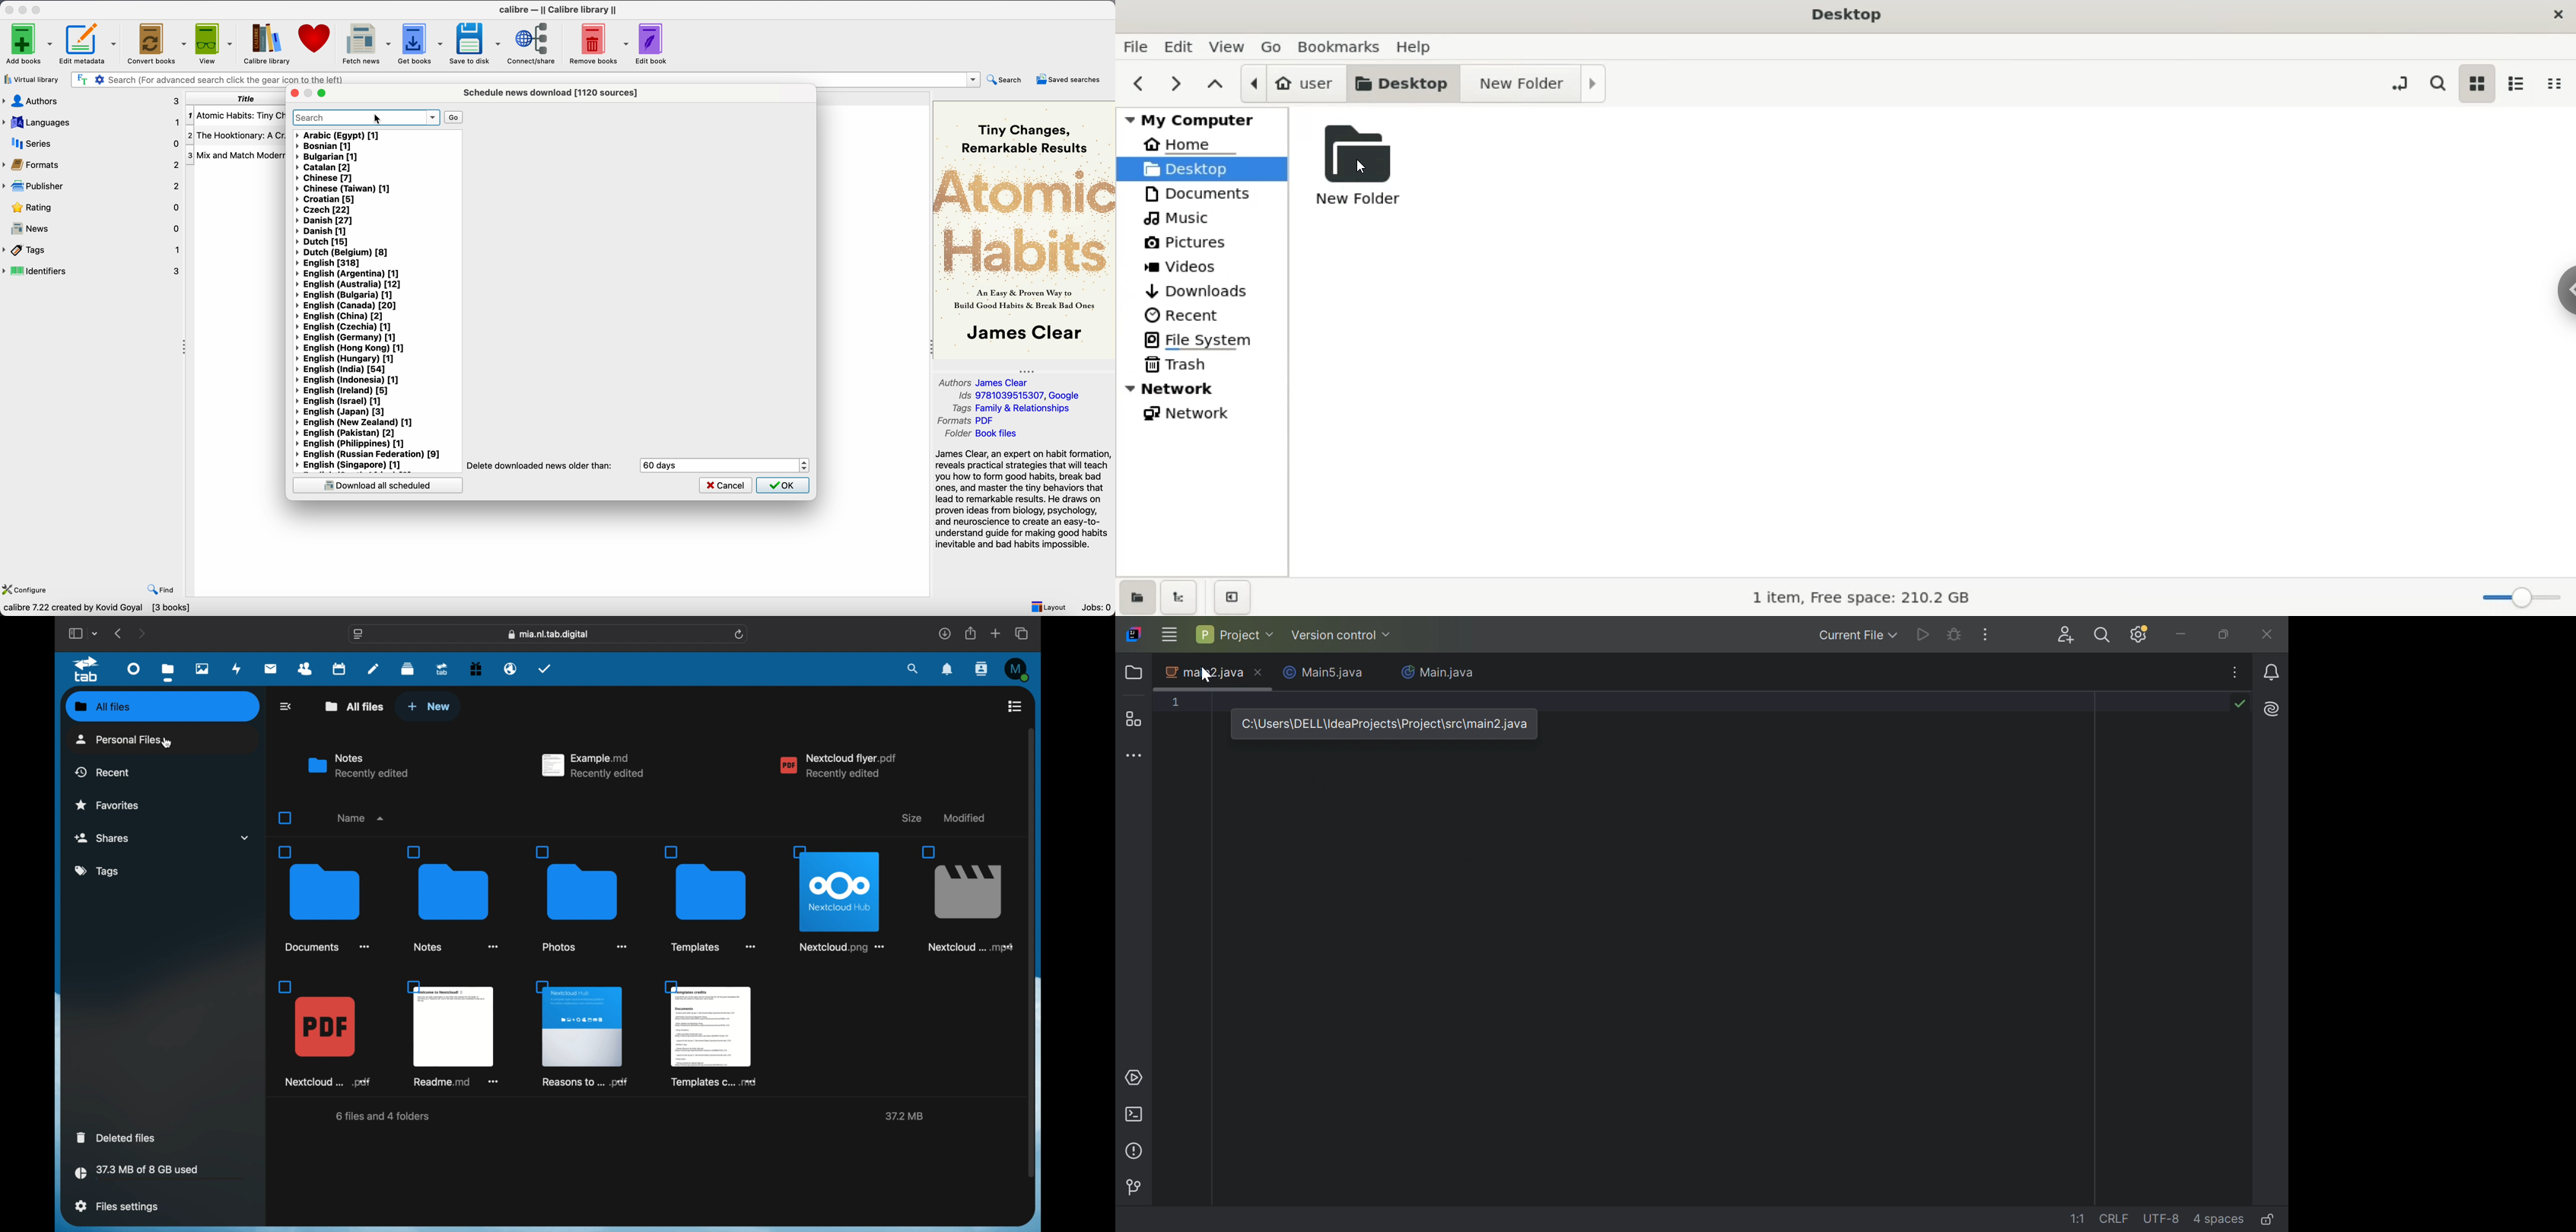 This screenshot has width=2576, height=1232. Describe the element at coordinates (107, 804) in the screenshot. I see `favorites` at that location.